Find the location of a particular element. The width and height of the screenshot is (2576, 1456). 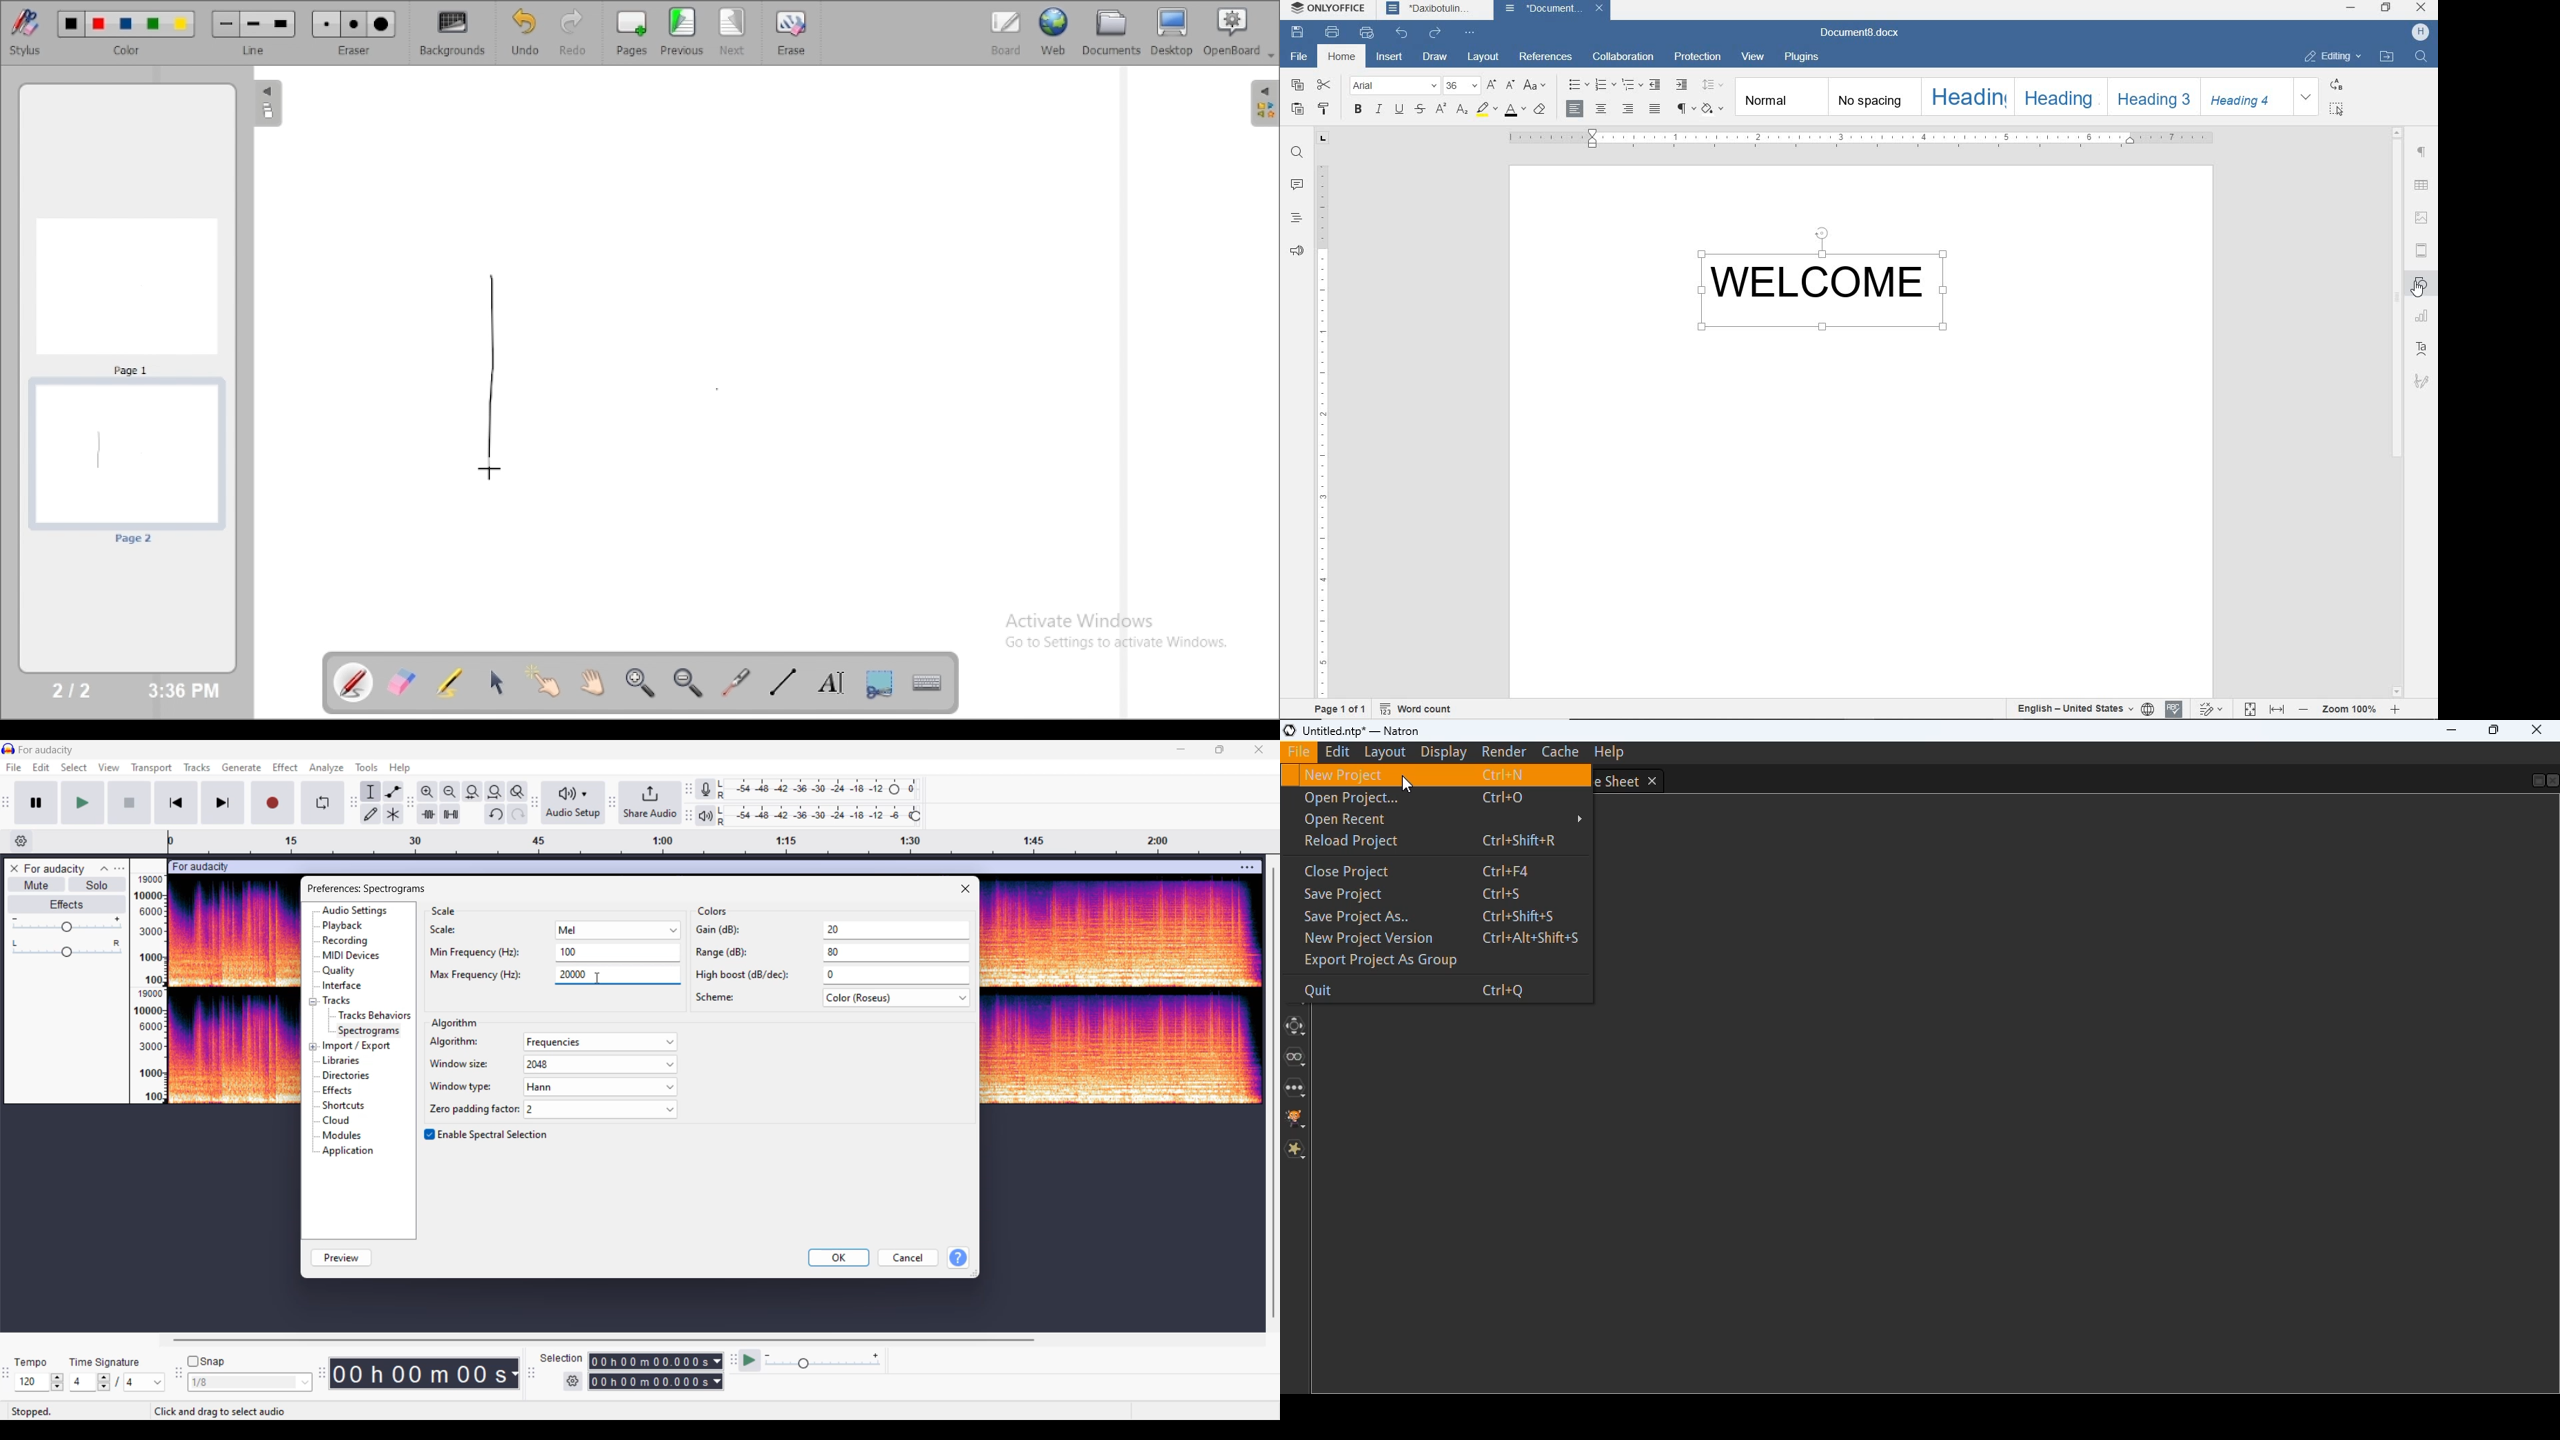

FEEDBACK & SUPPORT is located at coordinates (1297, 250).